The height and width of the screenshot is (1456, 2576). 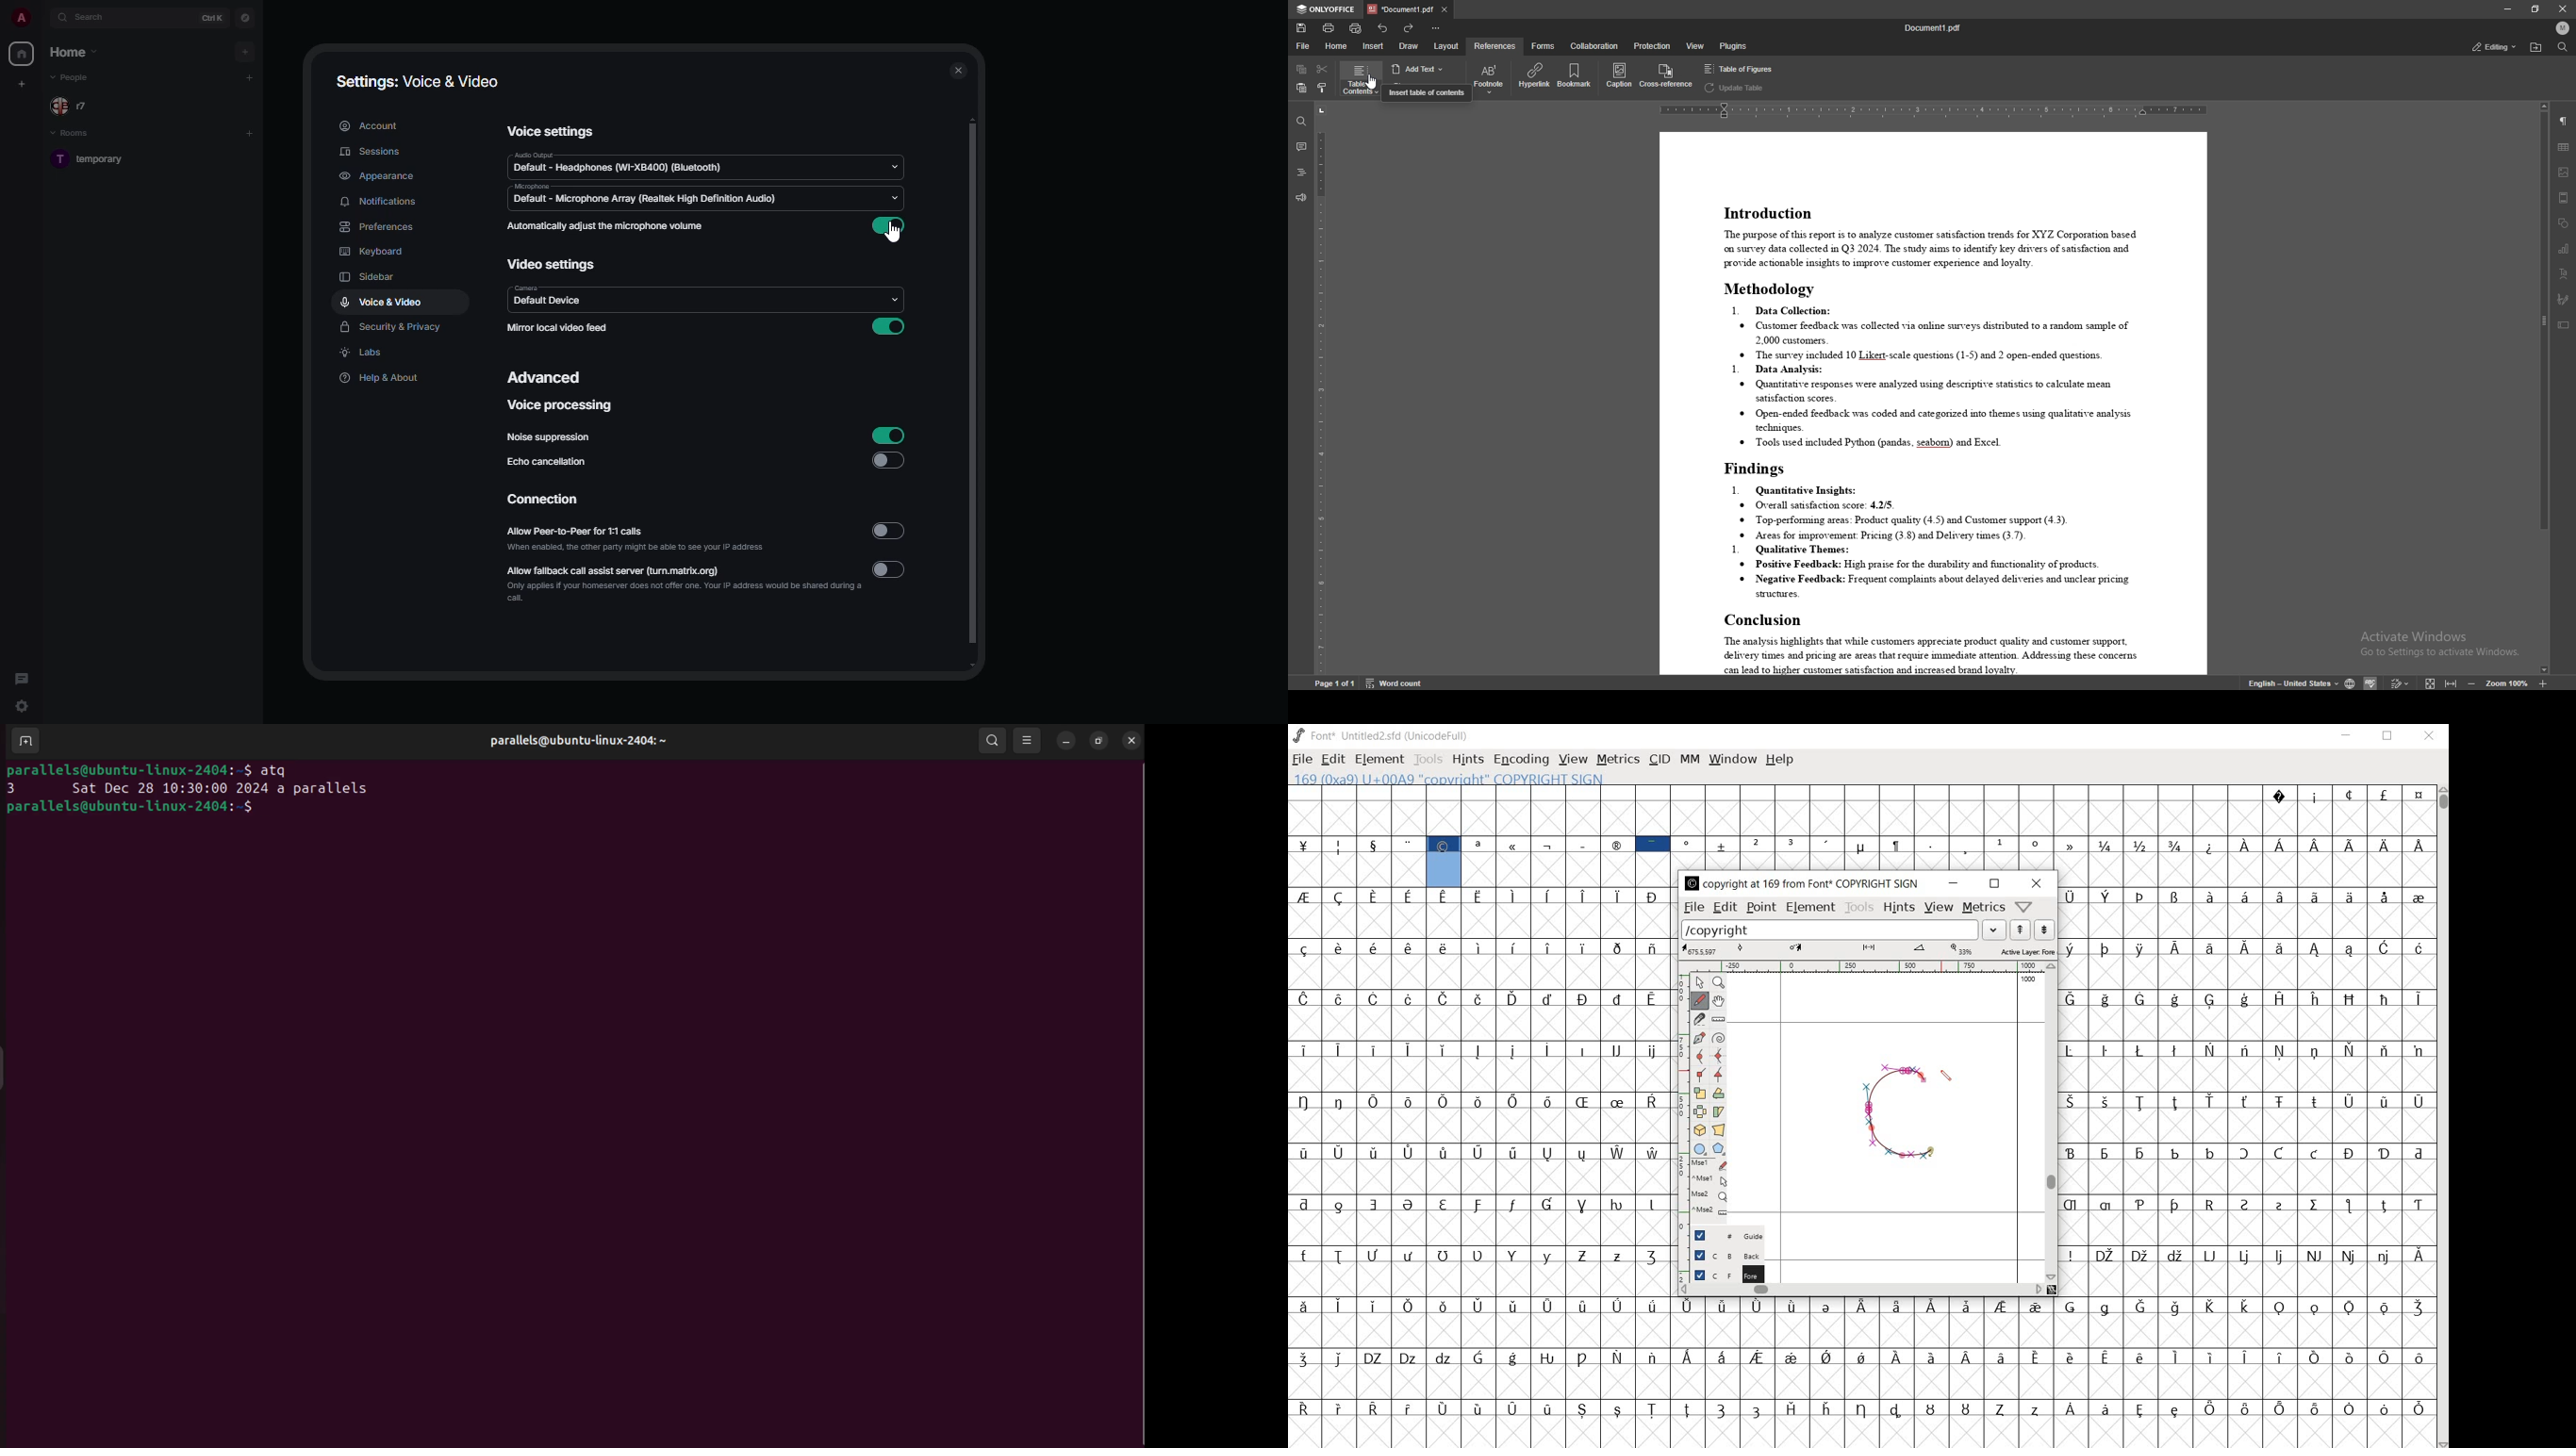 What do you see at coordinates (561, 405) in the screenshot?
I see `voice processing` at bounding box center [561, 405].